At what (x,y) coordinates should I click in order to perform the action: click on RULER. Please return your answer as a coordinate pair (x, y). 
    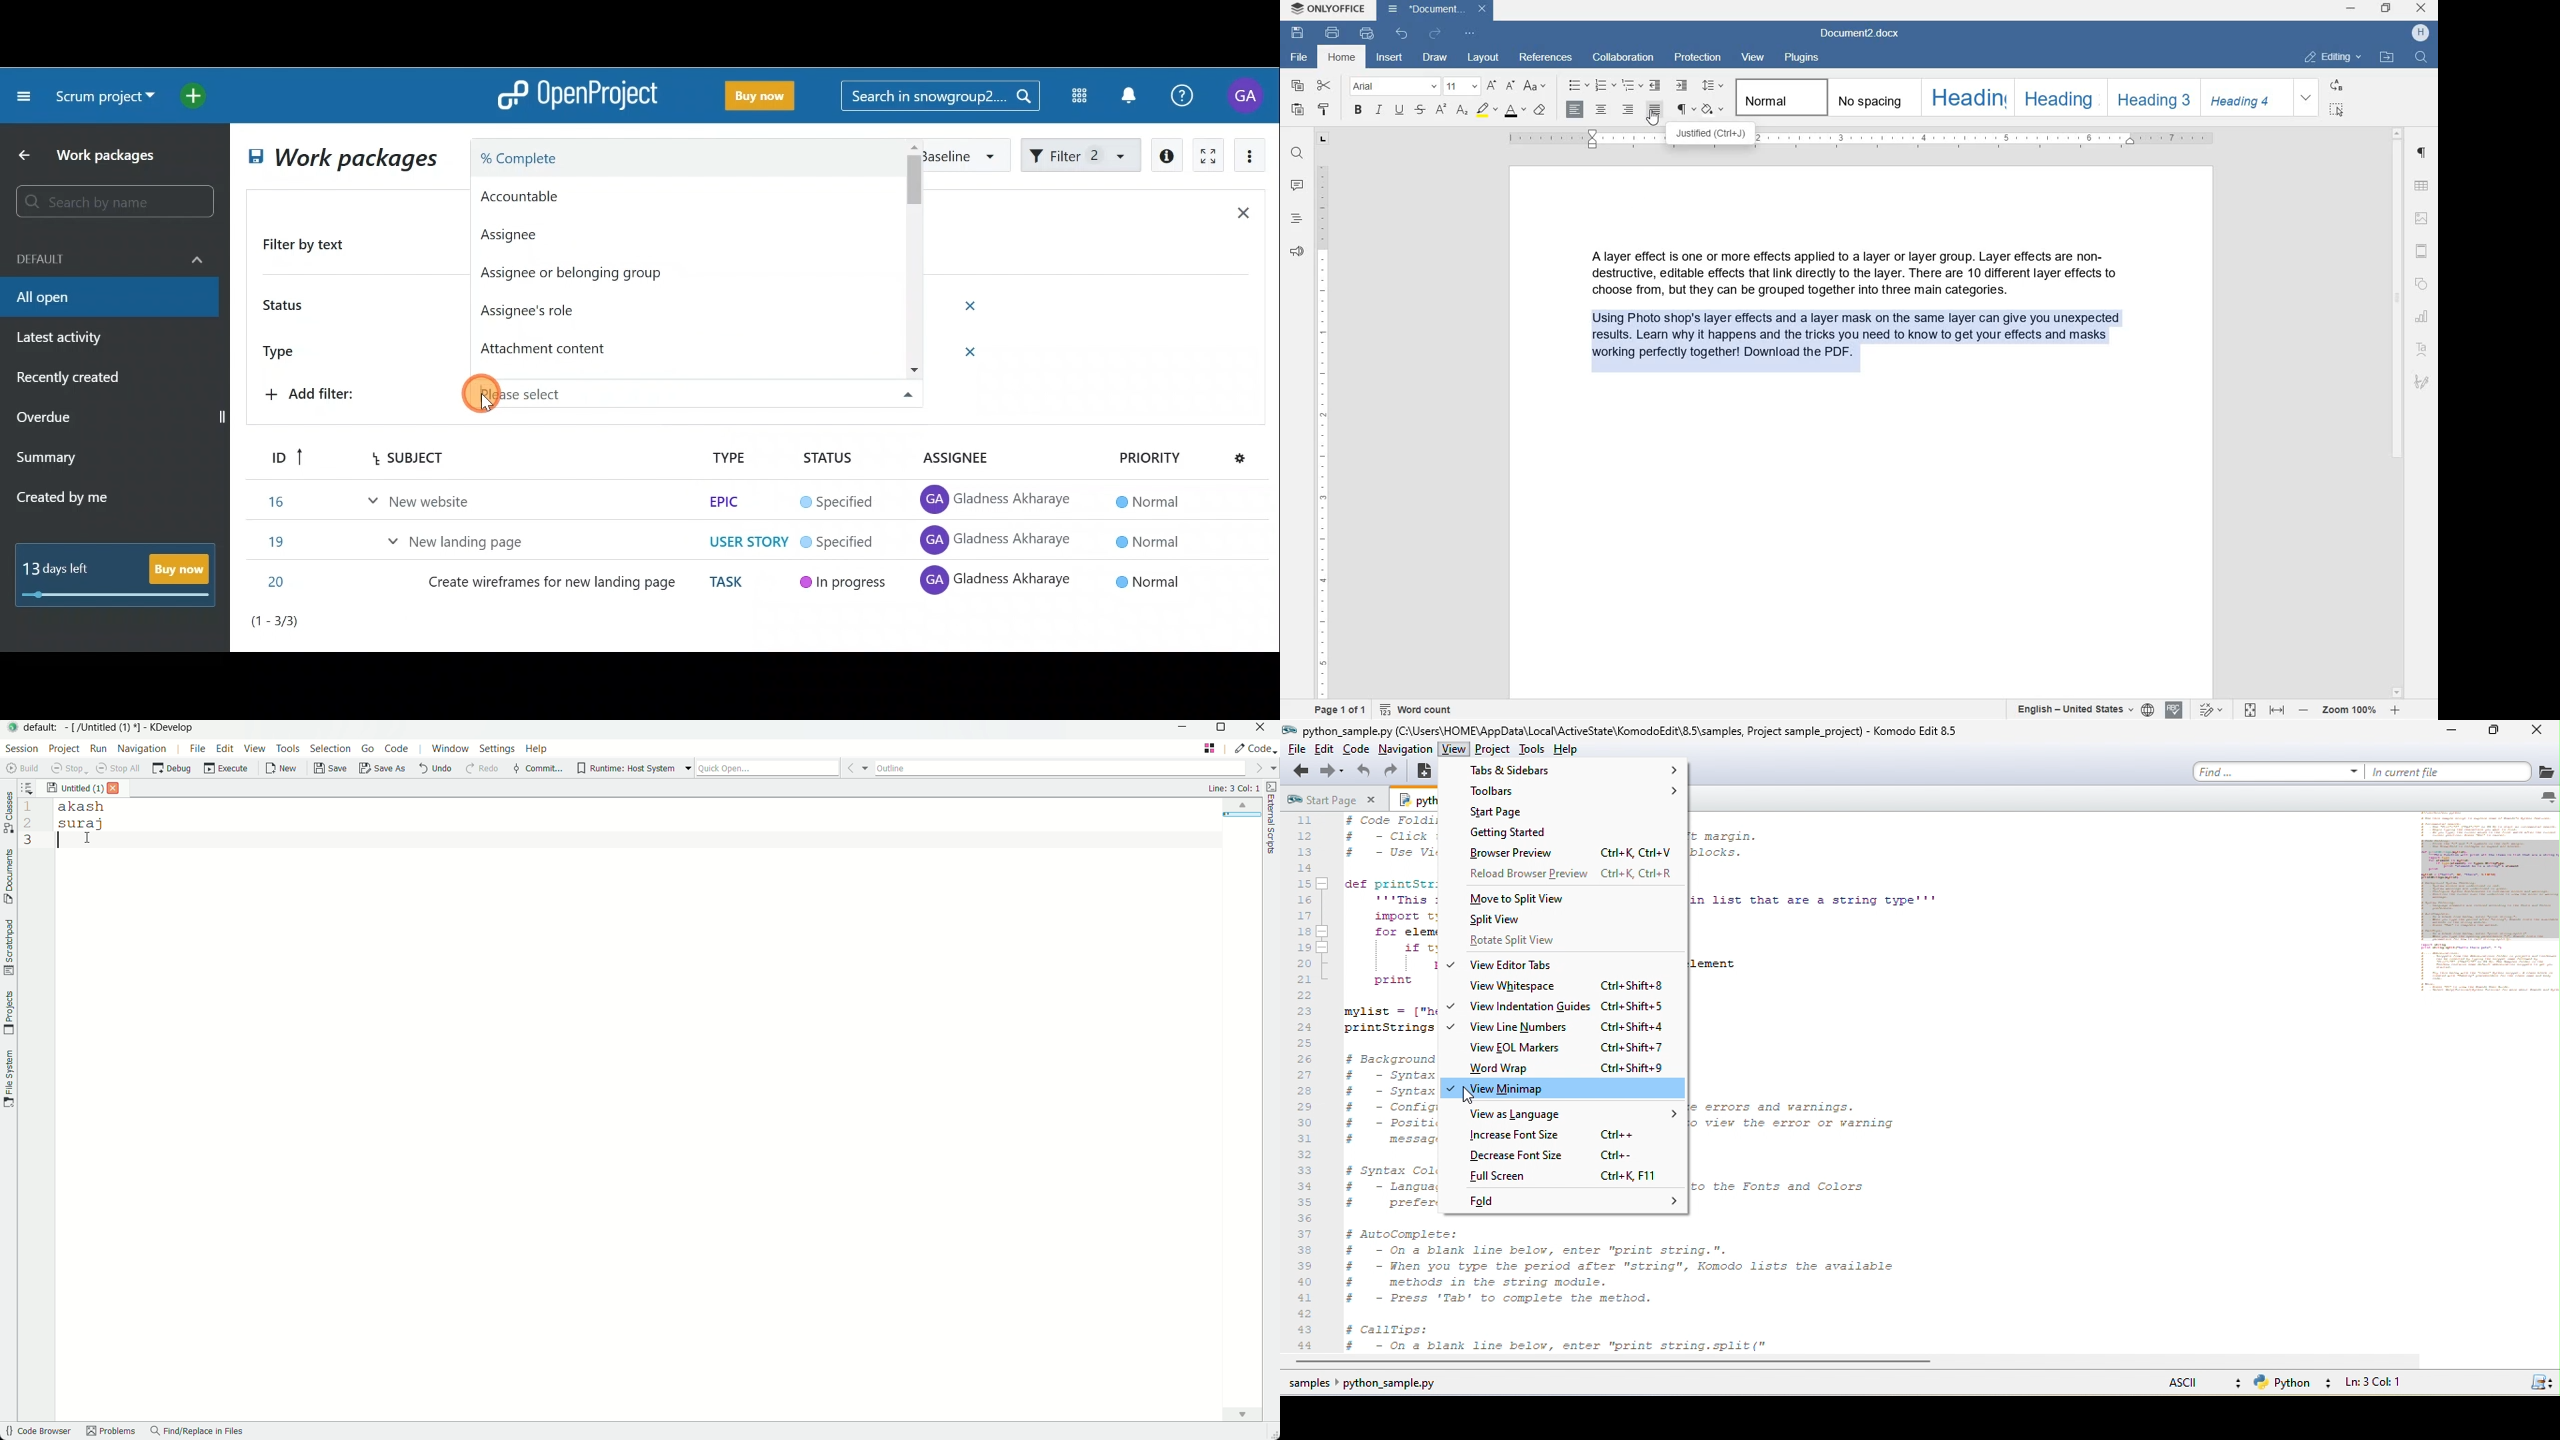
    Looking at the image, I should click on (1993, 143).